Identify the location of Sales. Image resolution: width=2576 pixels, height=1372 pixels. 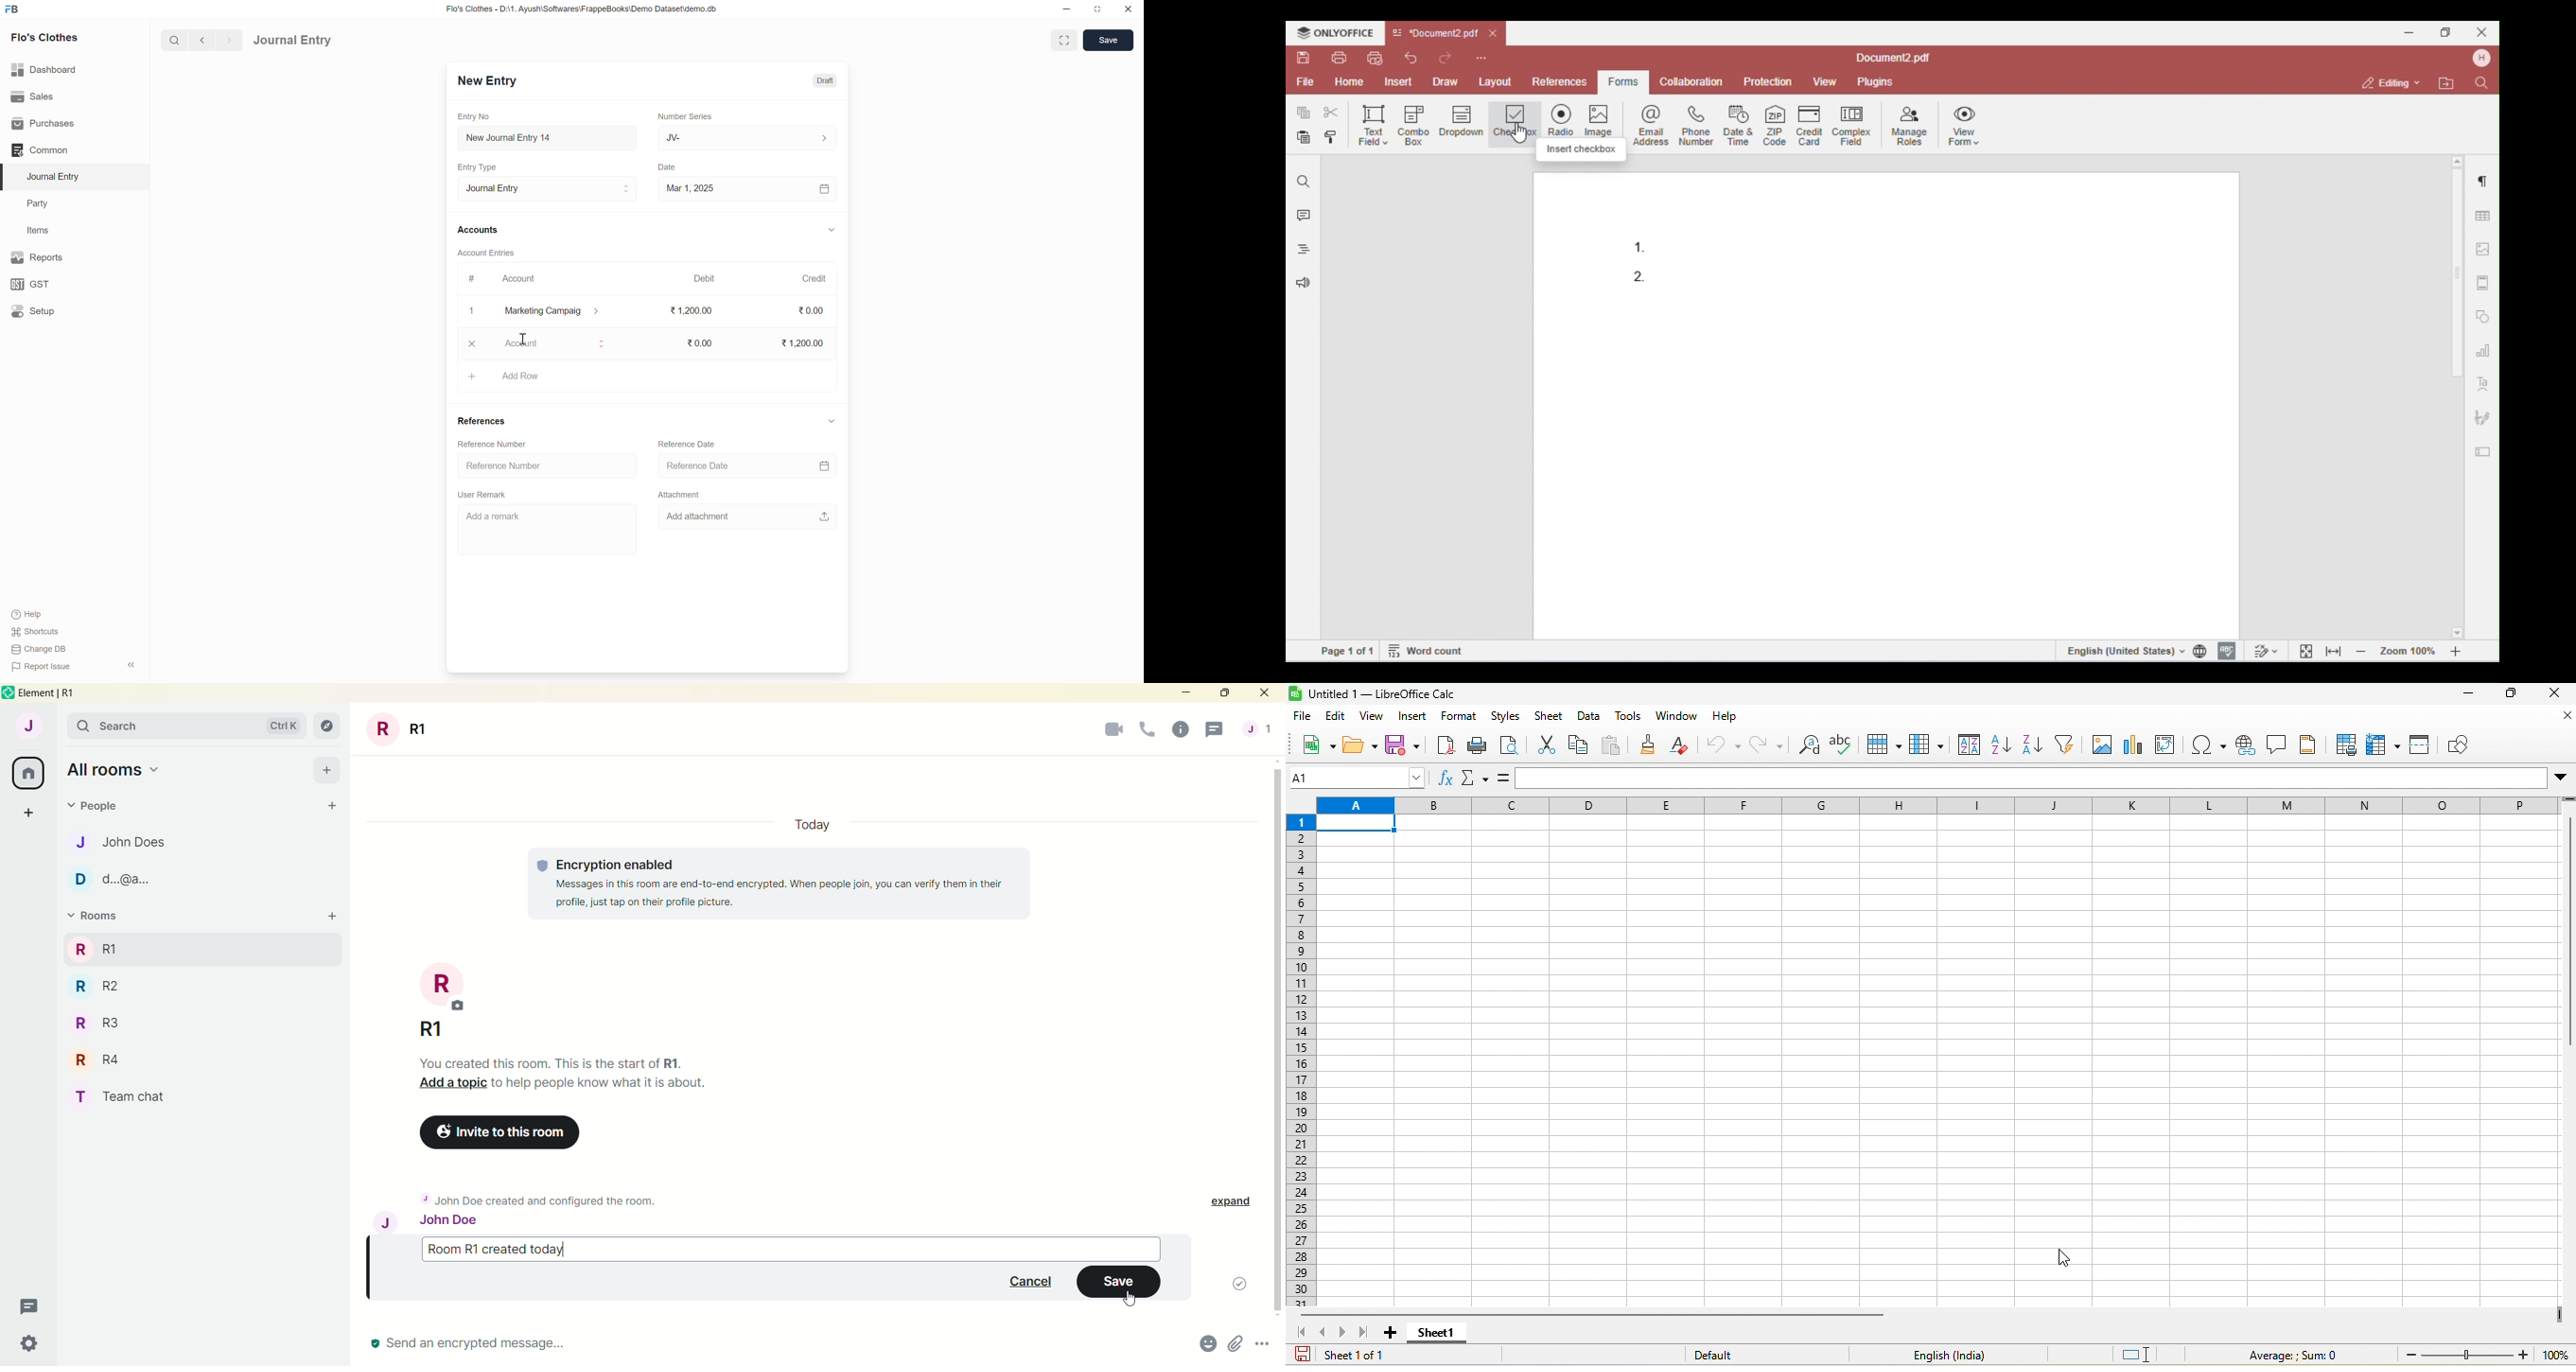
(32, 95).